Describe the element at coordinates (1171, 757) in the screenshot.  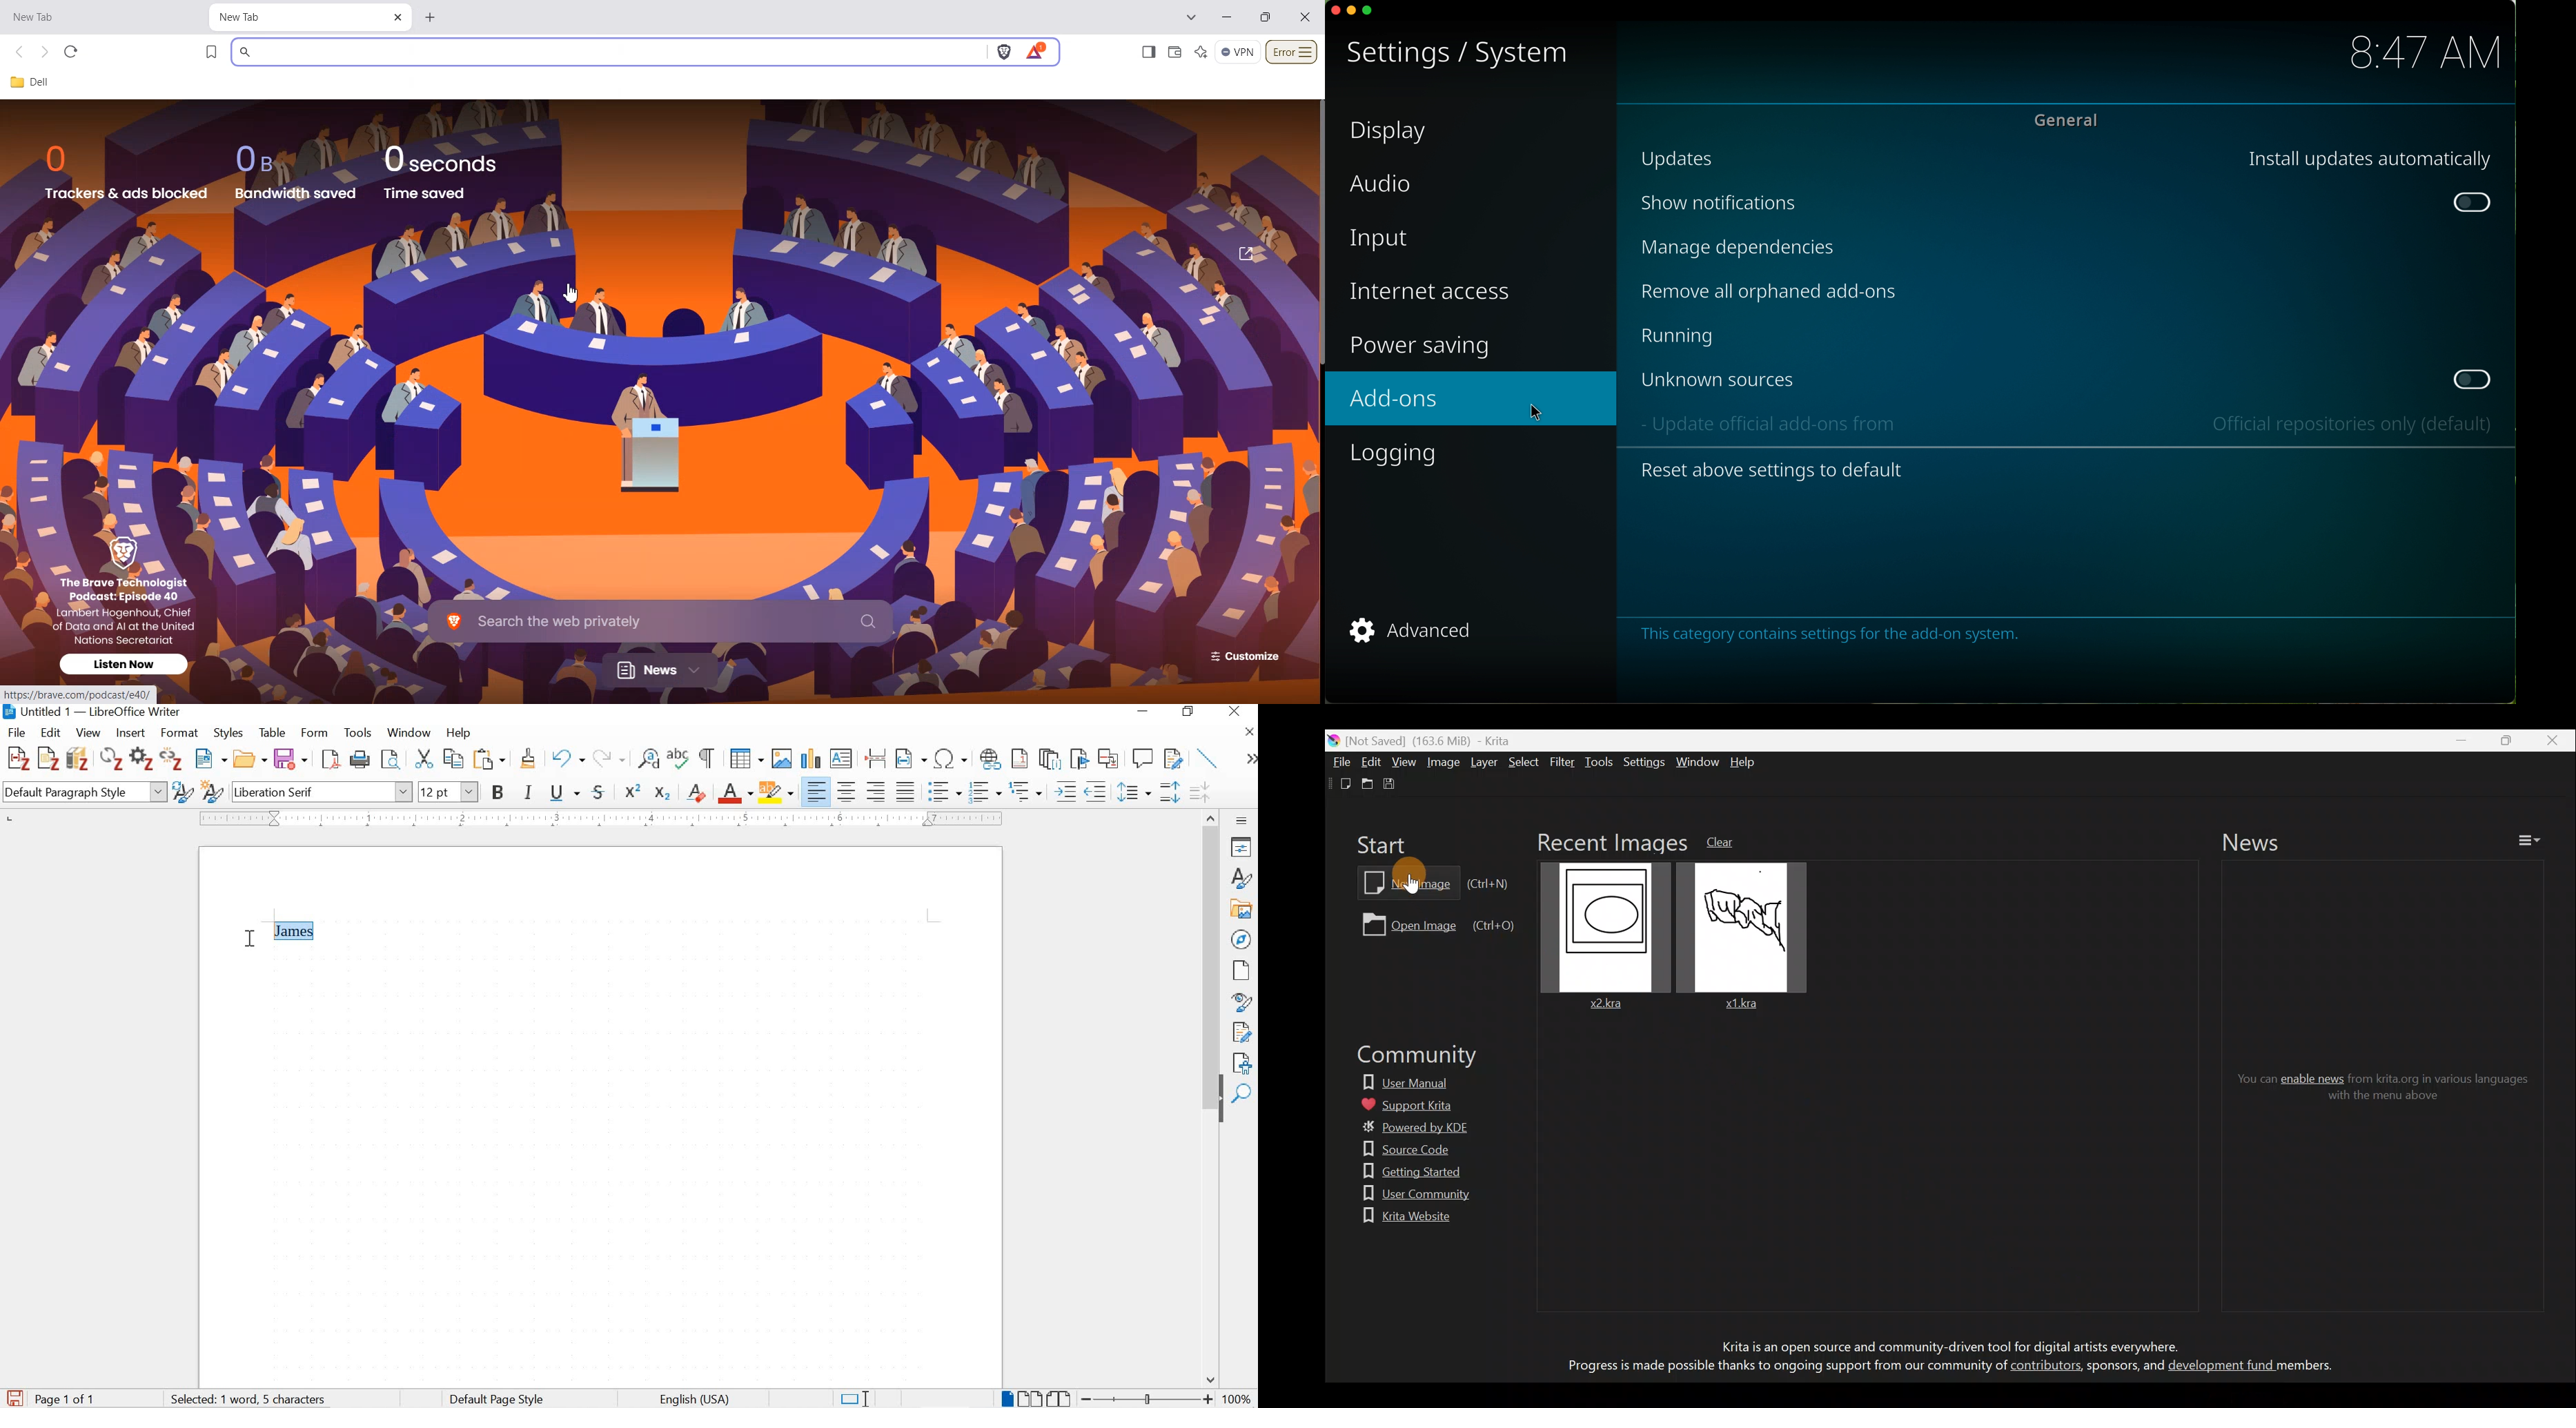
I see `track changes function` at that location.